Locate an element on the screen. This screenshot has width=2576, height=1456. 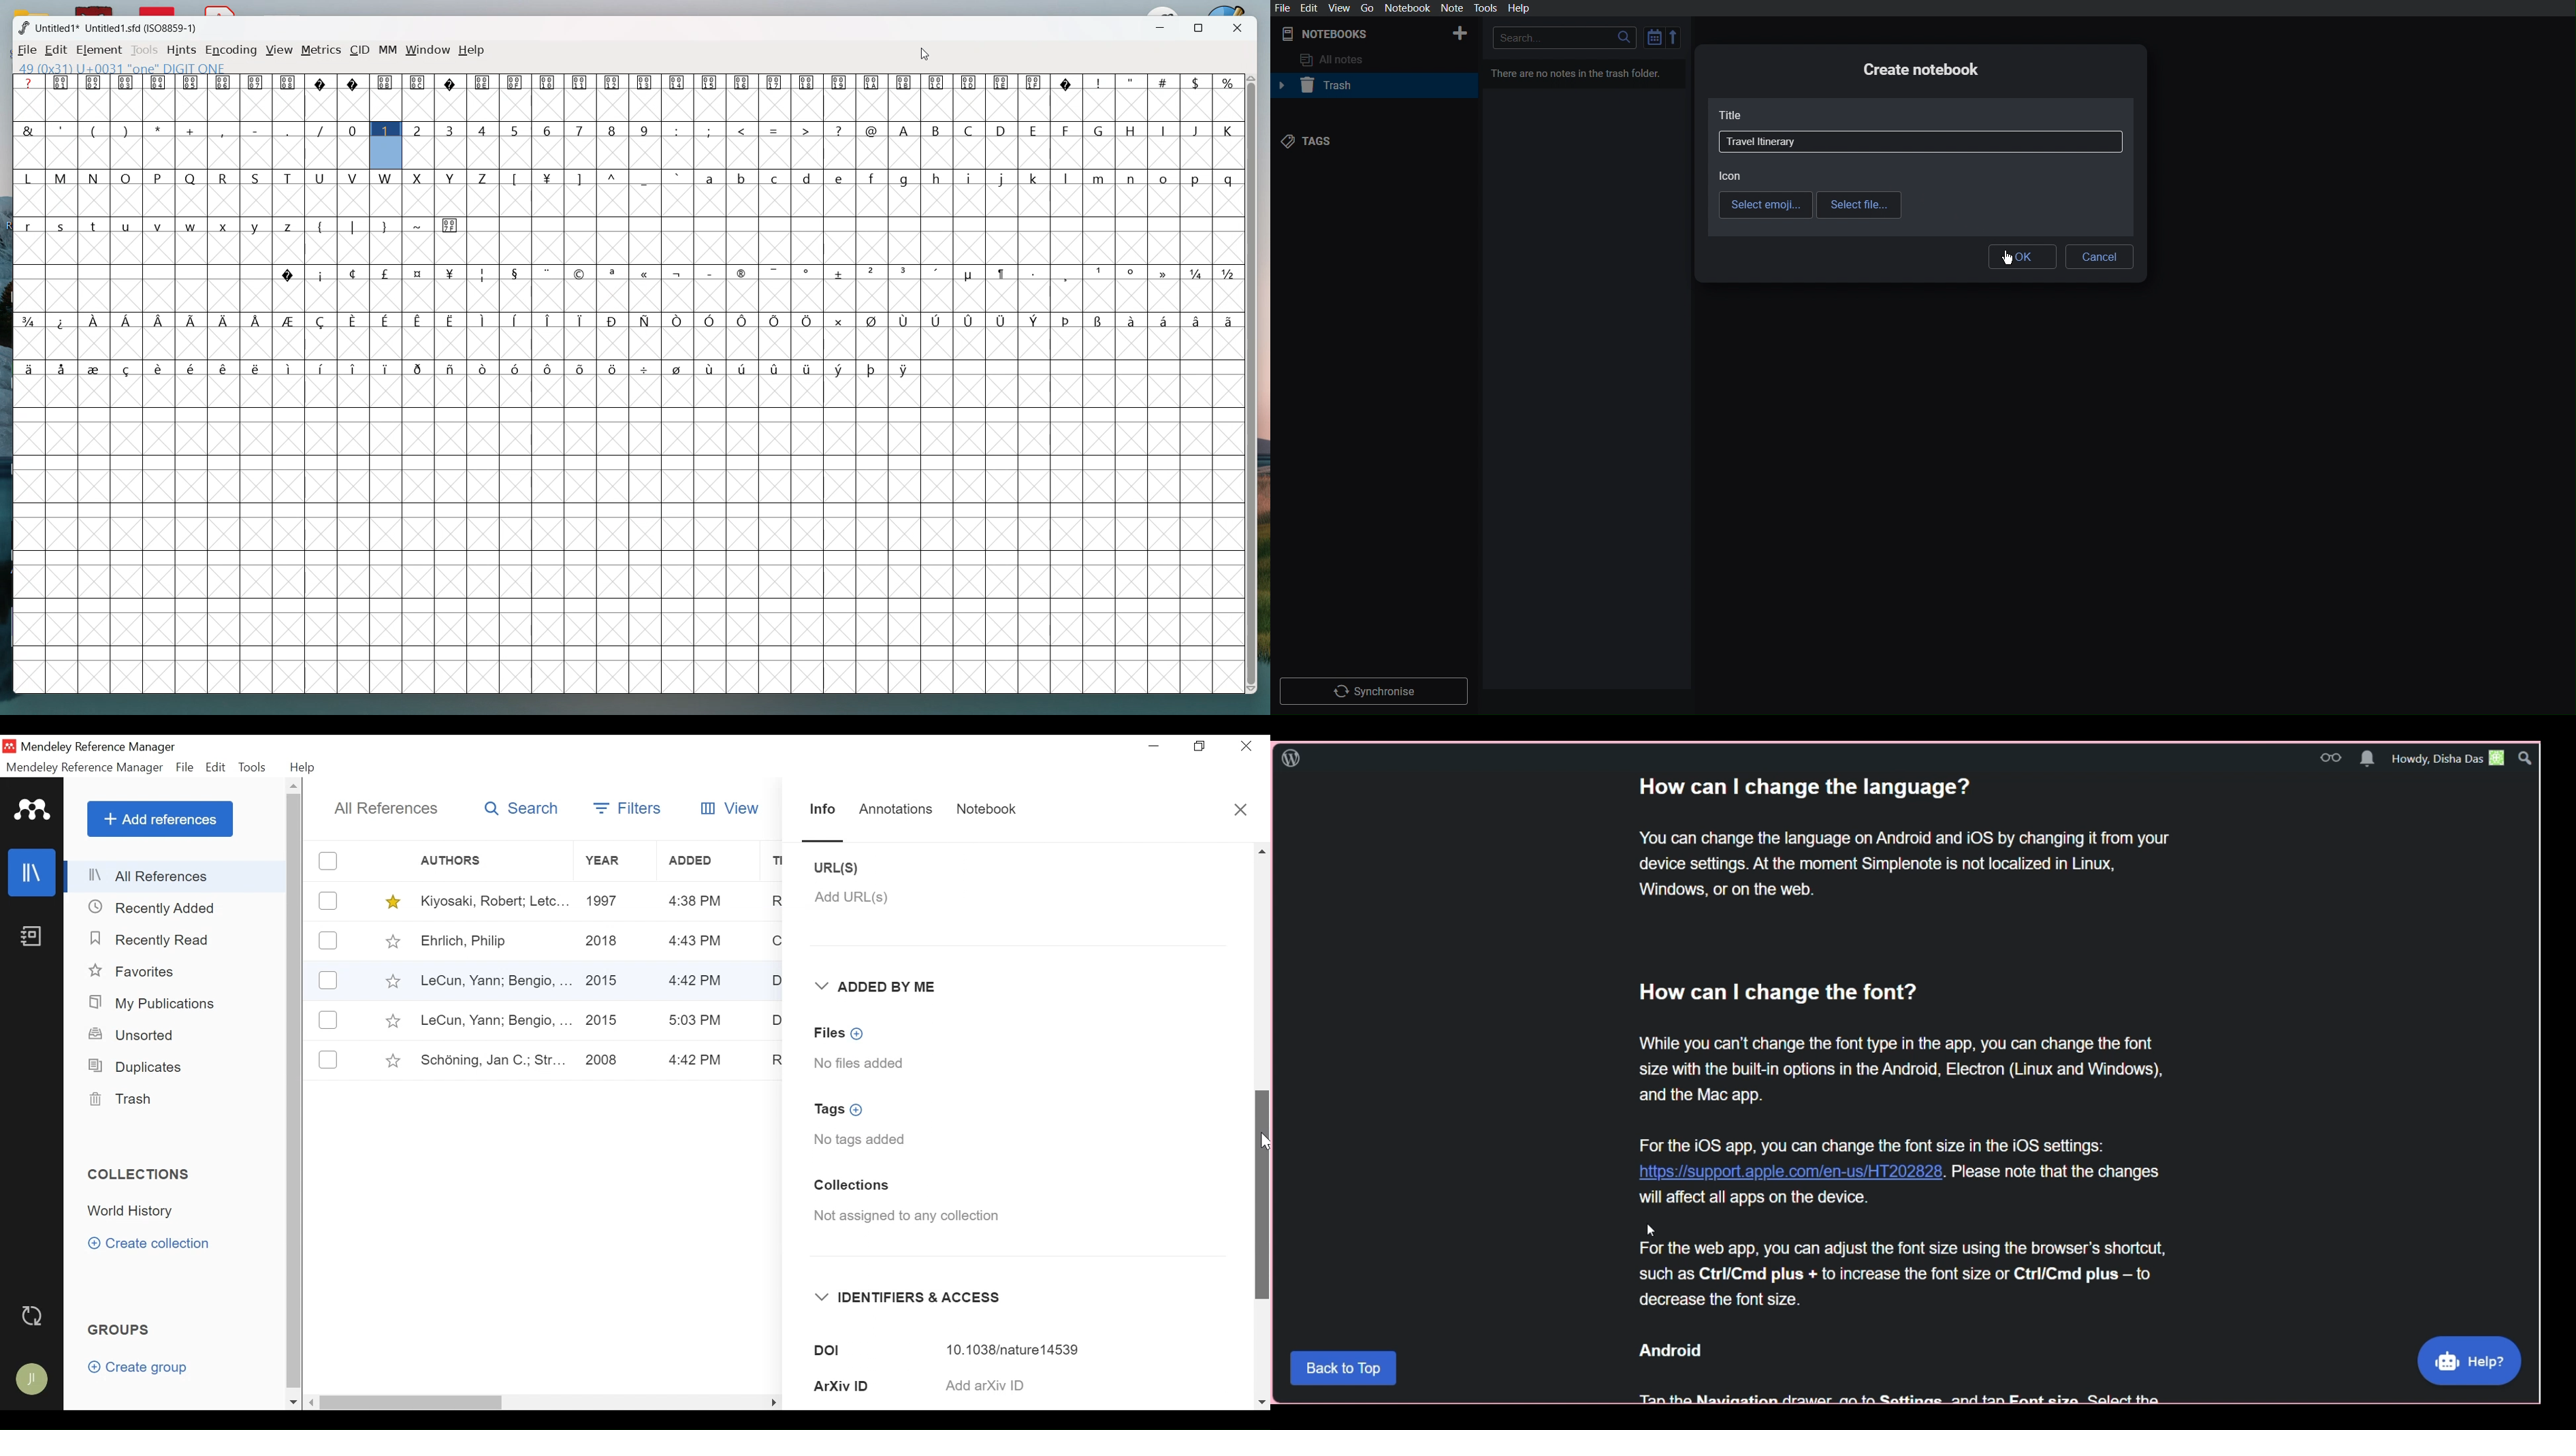
minimize is located at coordinates (1158, 29).